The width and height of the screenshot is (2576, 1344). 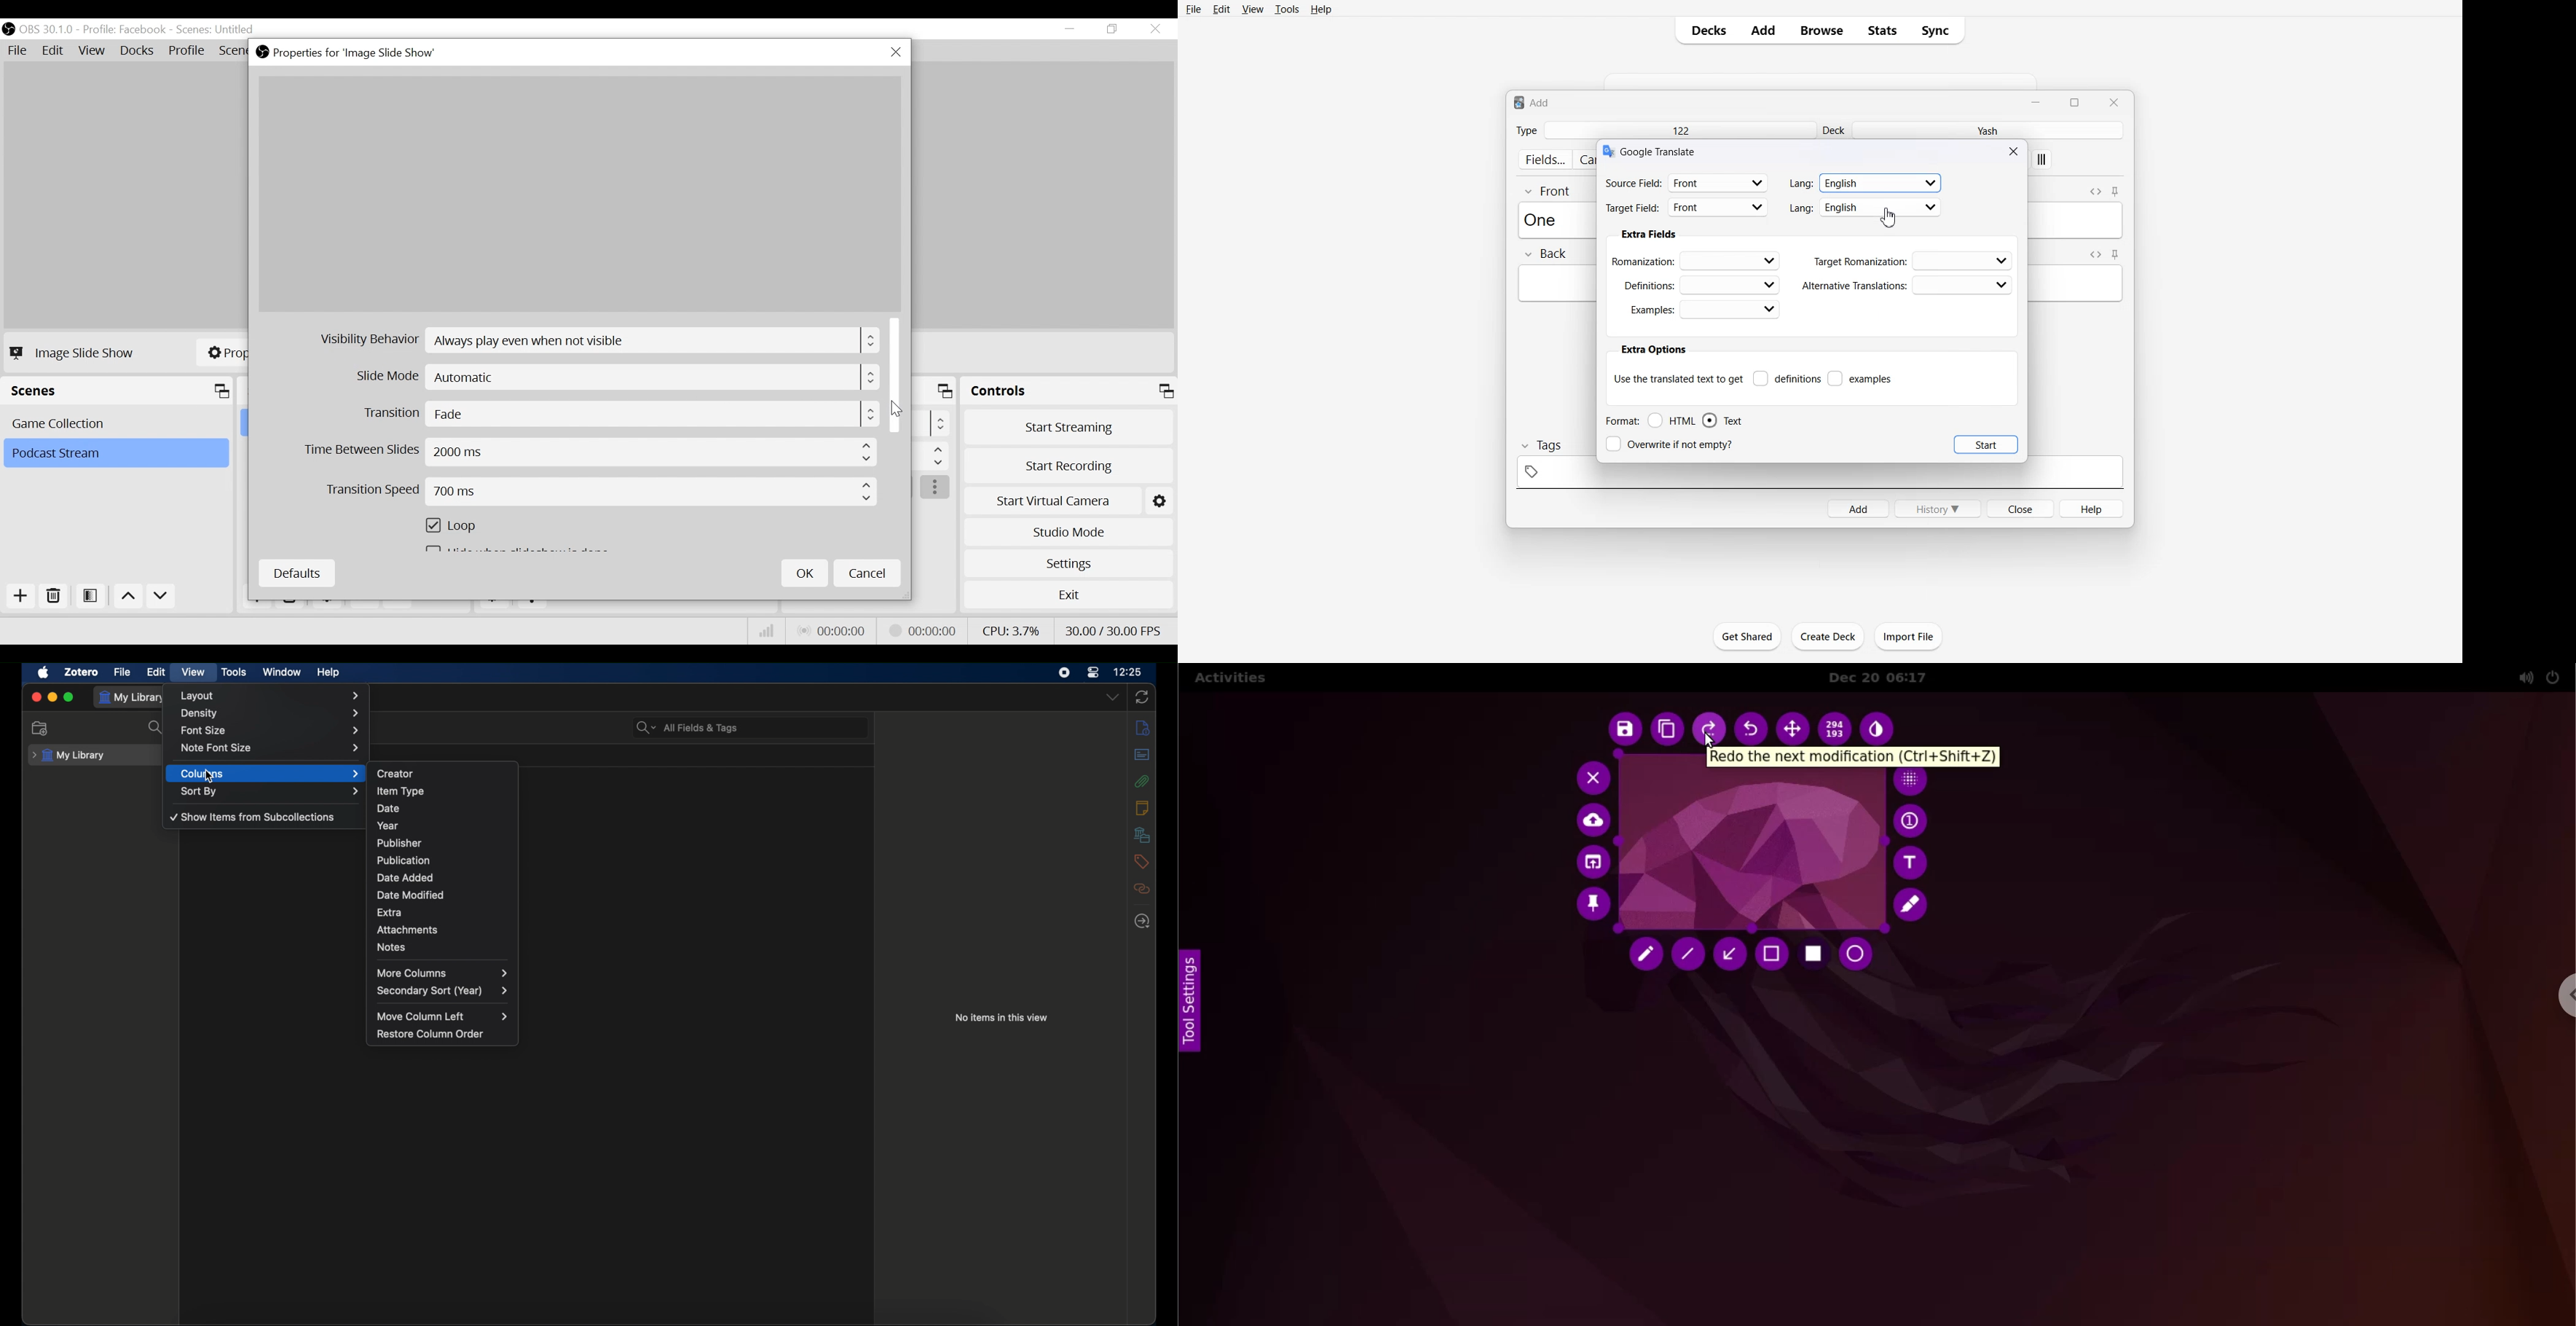 I want to click on tags, so click(x=1141, y=861).